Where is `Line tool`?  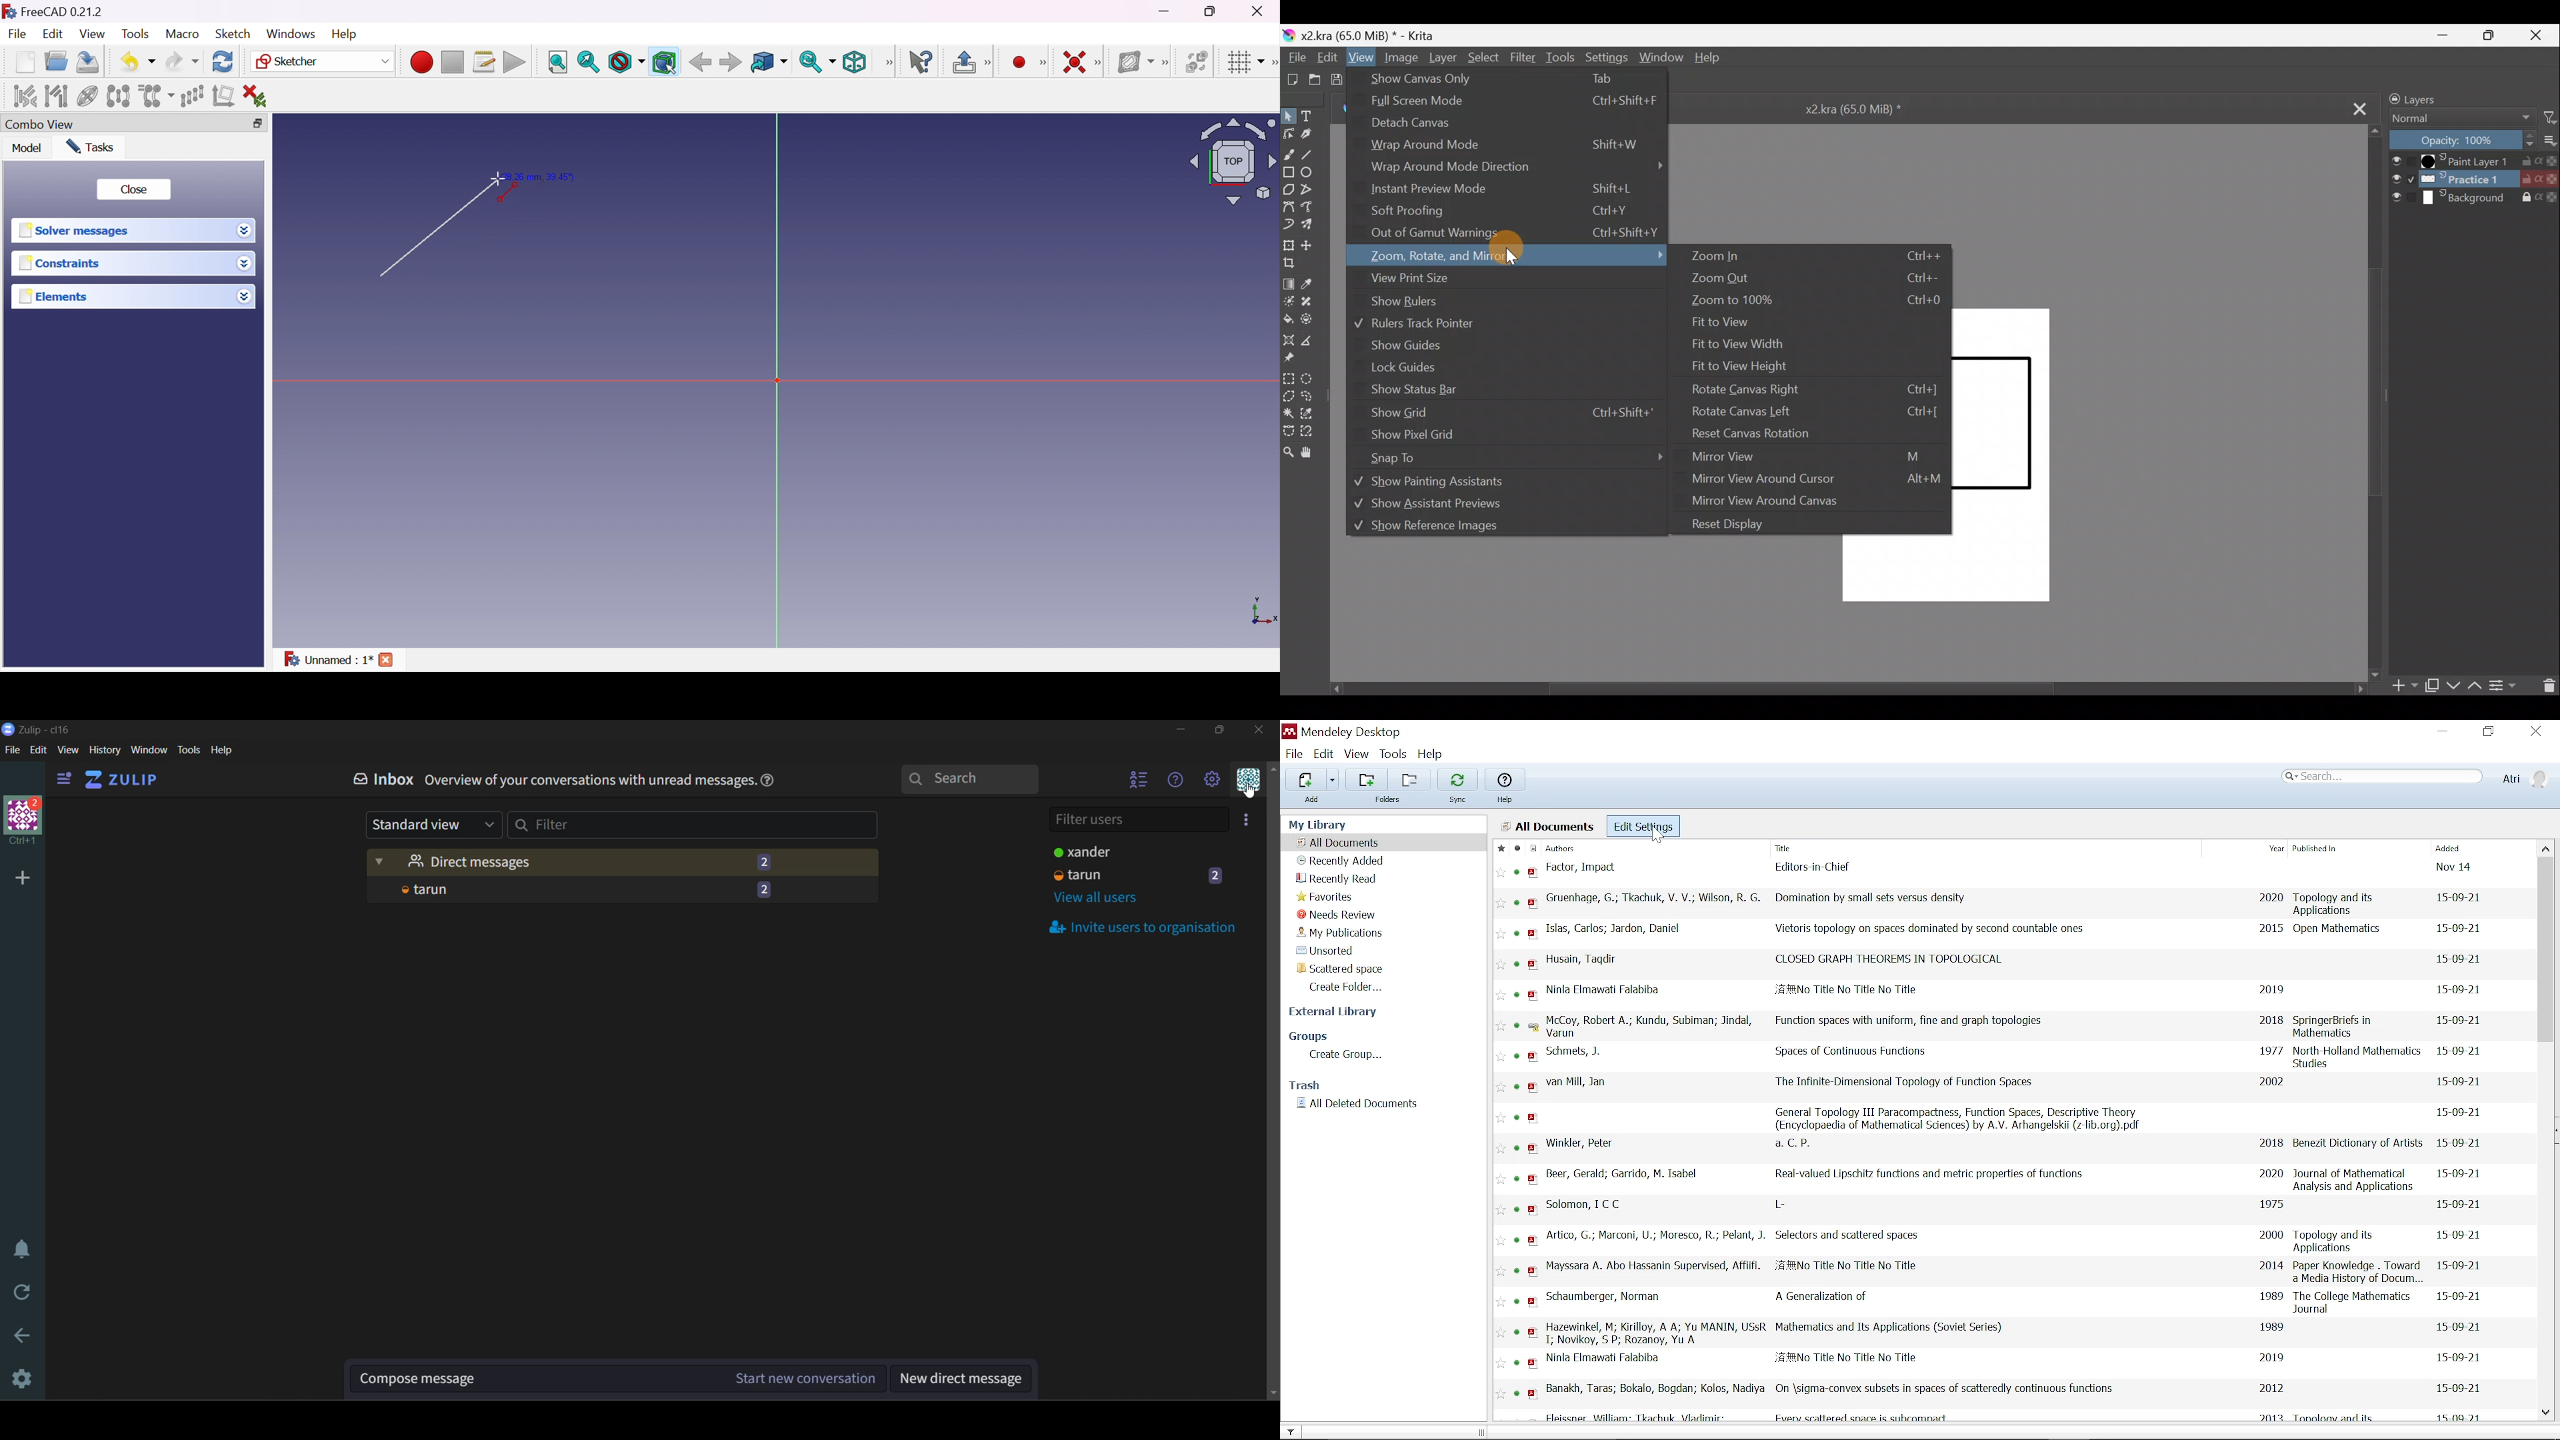 Line tool is located at coordinates (1313, 153).